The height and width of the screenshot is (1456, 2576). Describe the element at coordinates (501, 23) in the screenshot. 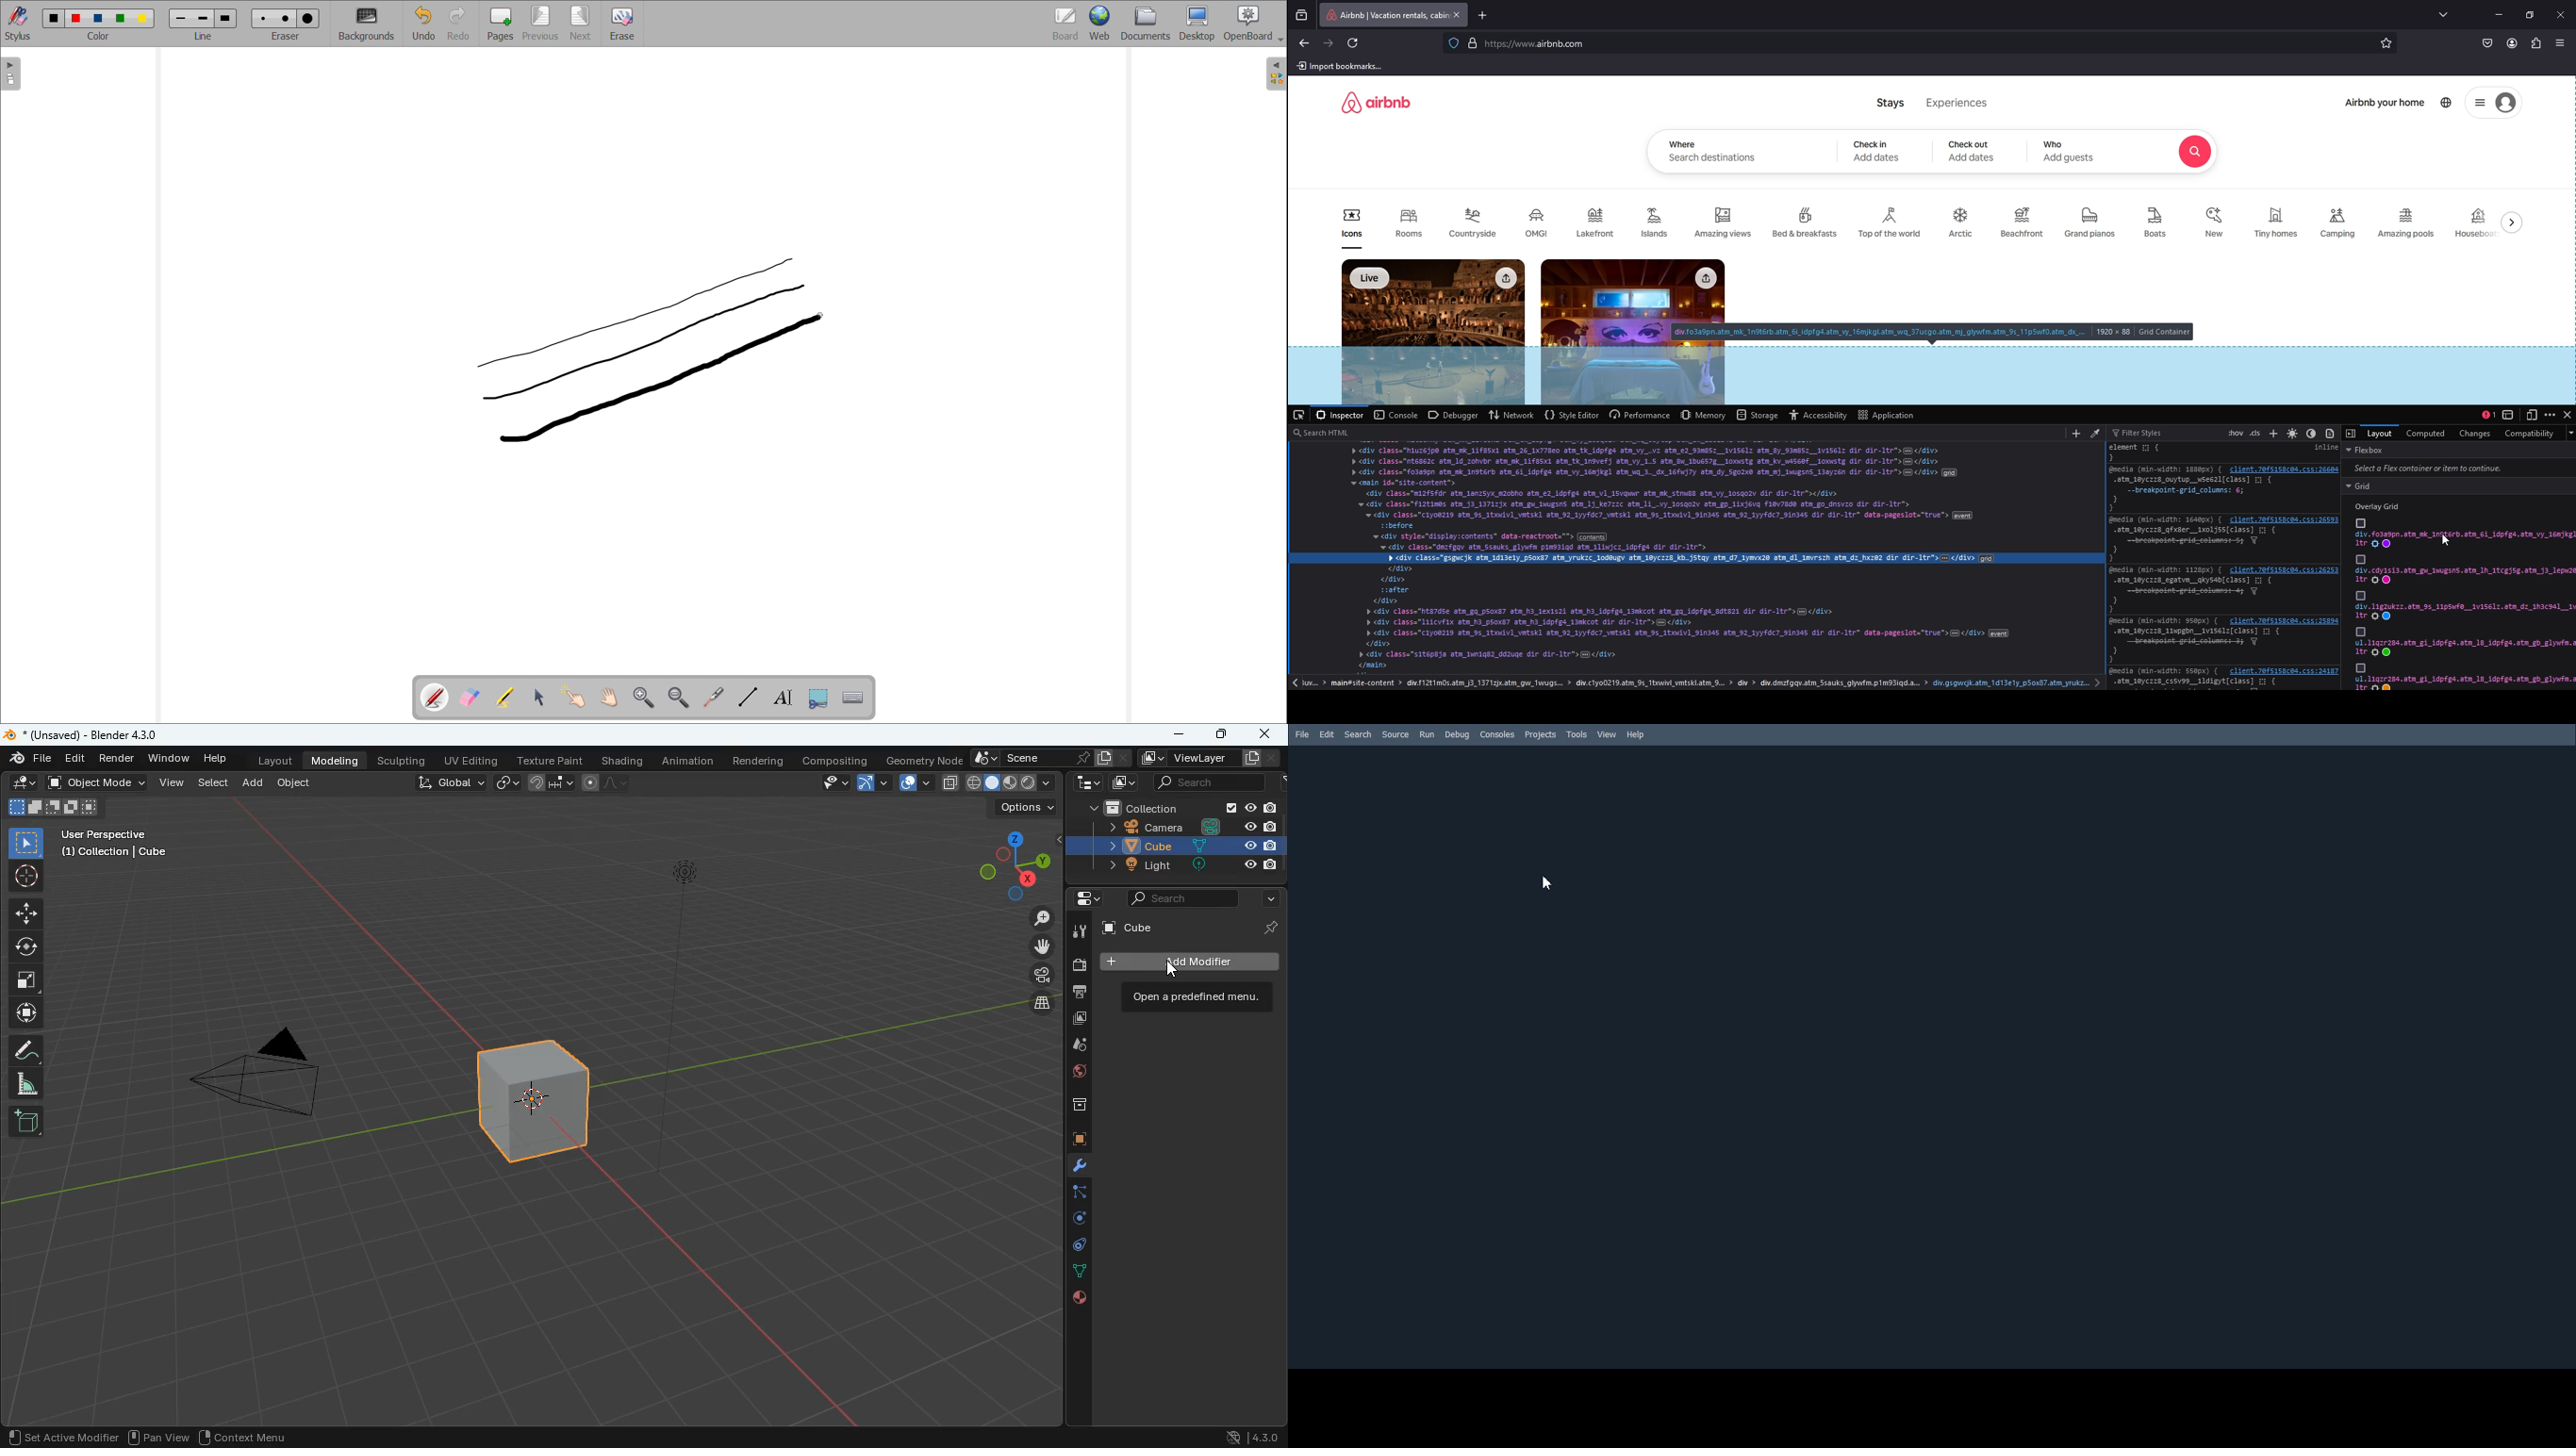

I see `add pages` at that location.